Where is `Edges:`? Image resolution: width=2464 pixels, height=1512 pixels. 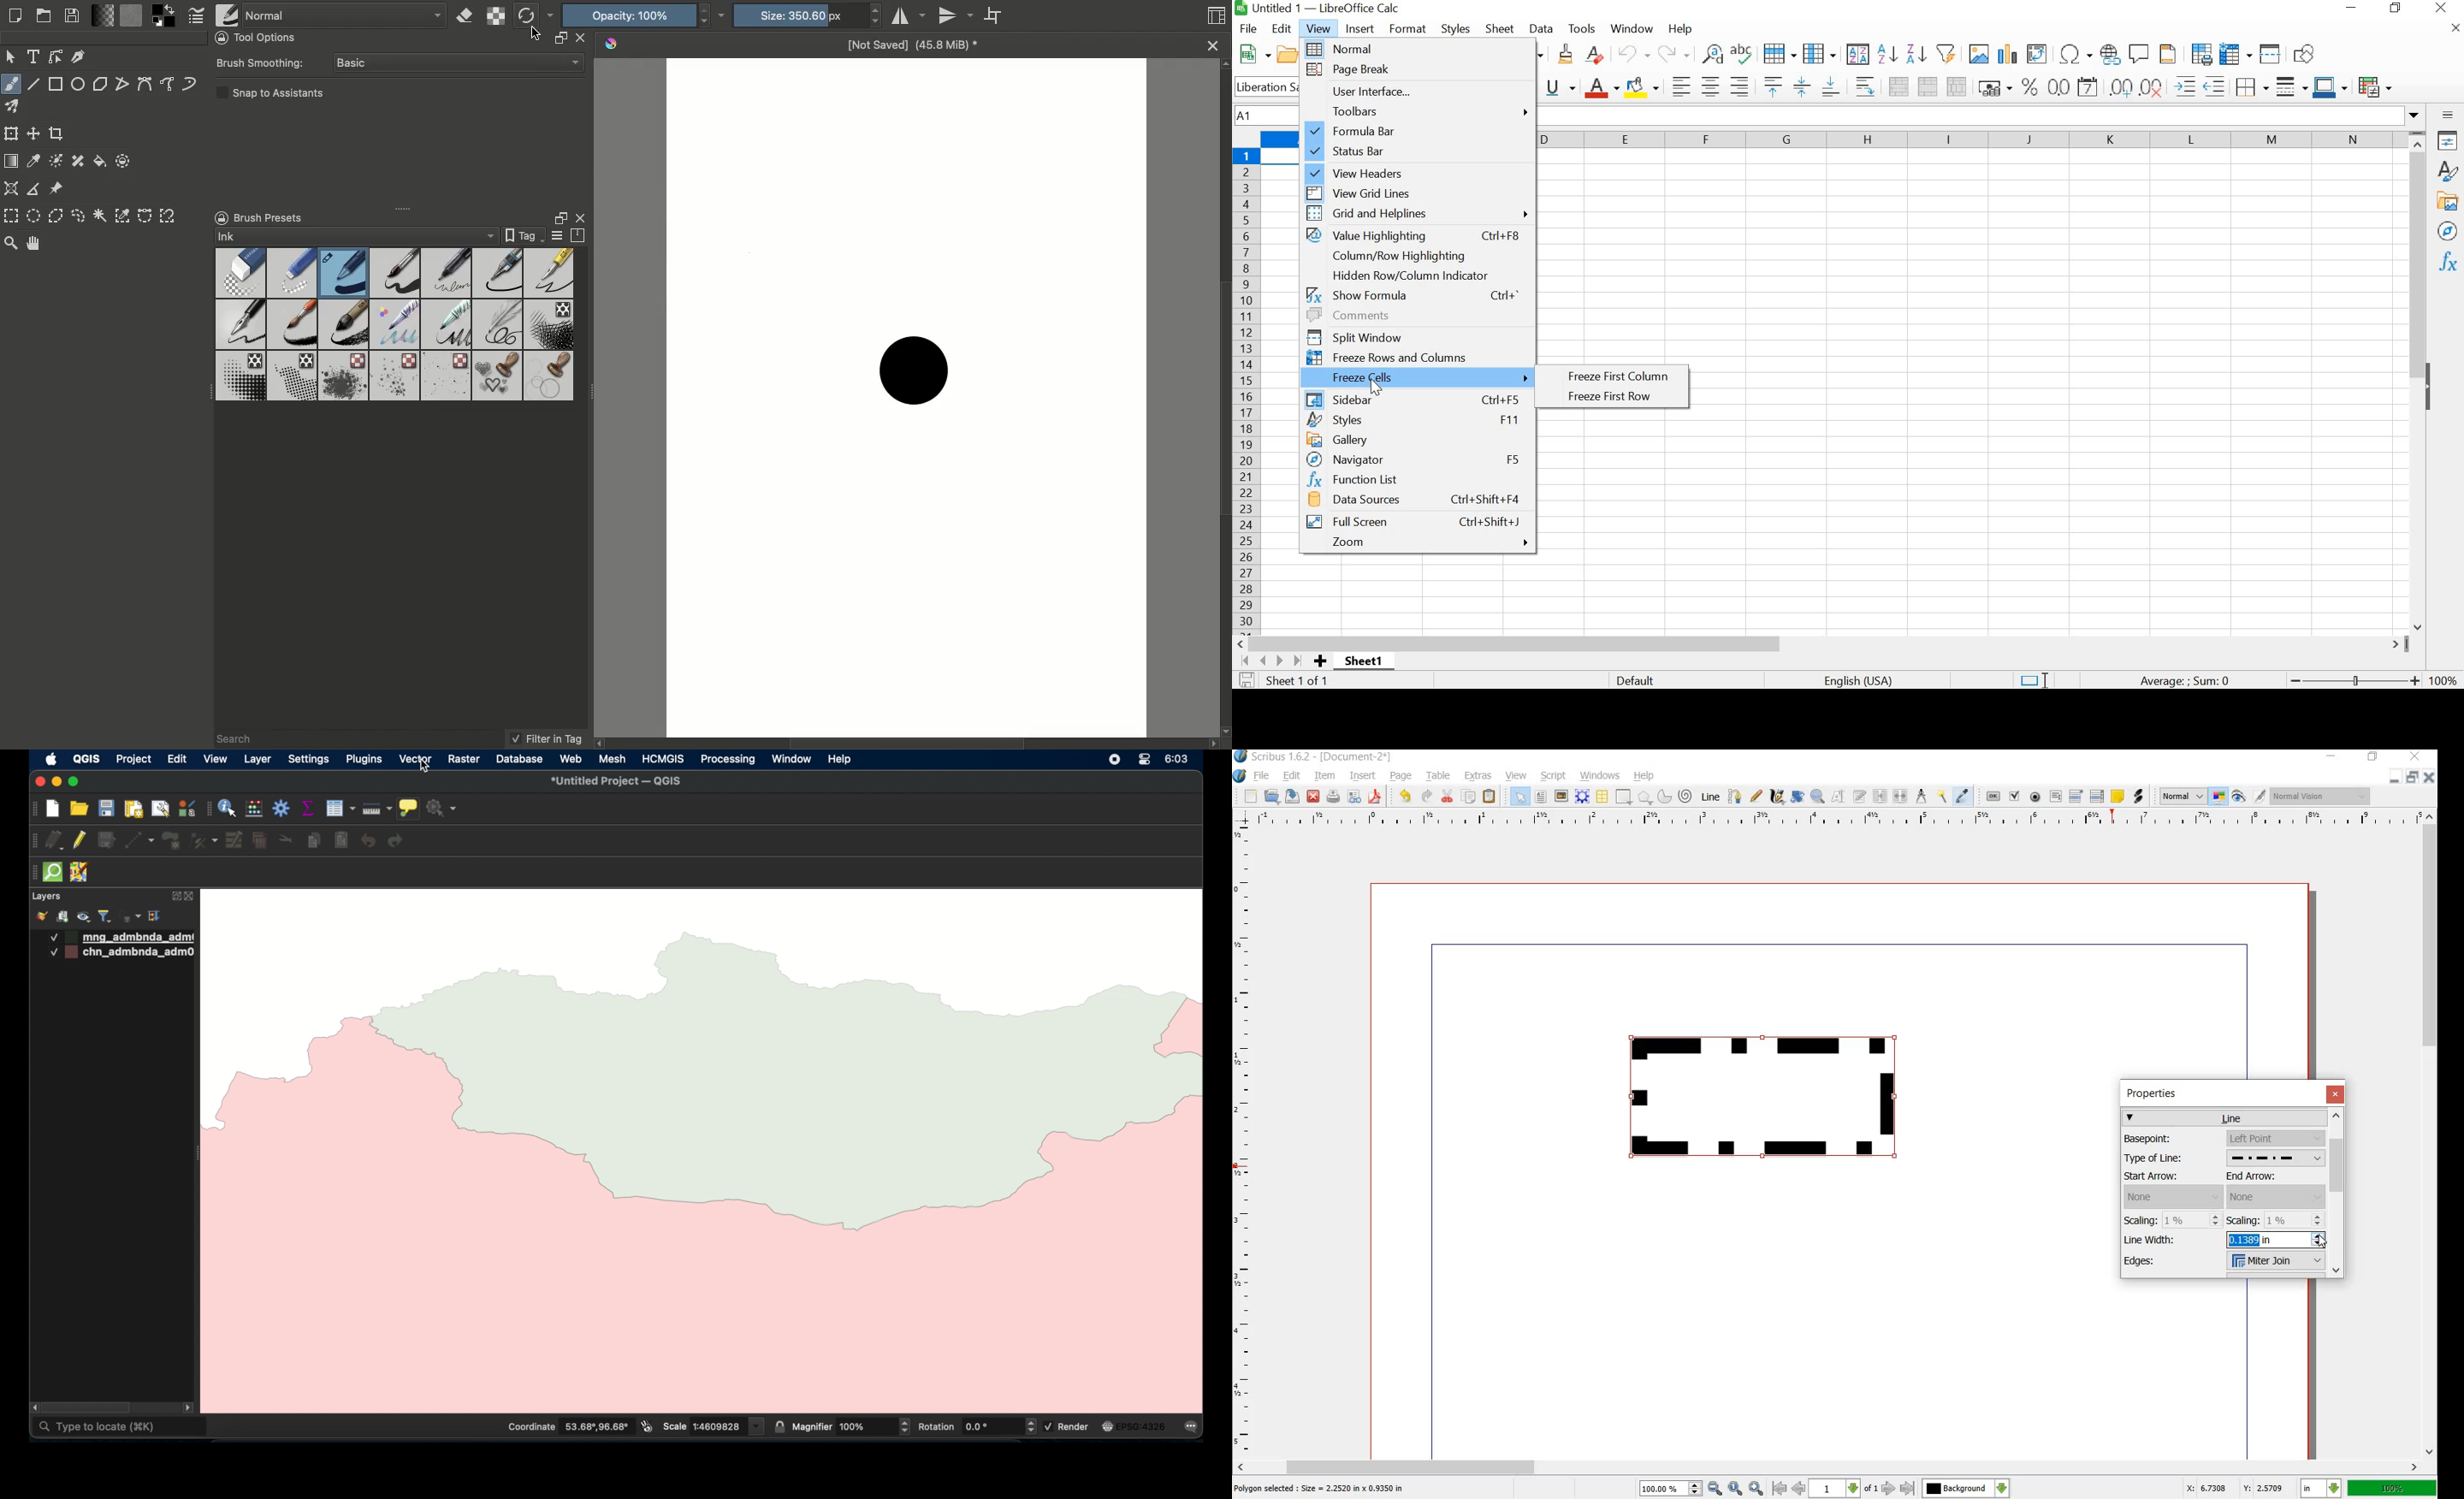 Edges: is located at coordinates (2160, 1263).